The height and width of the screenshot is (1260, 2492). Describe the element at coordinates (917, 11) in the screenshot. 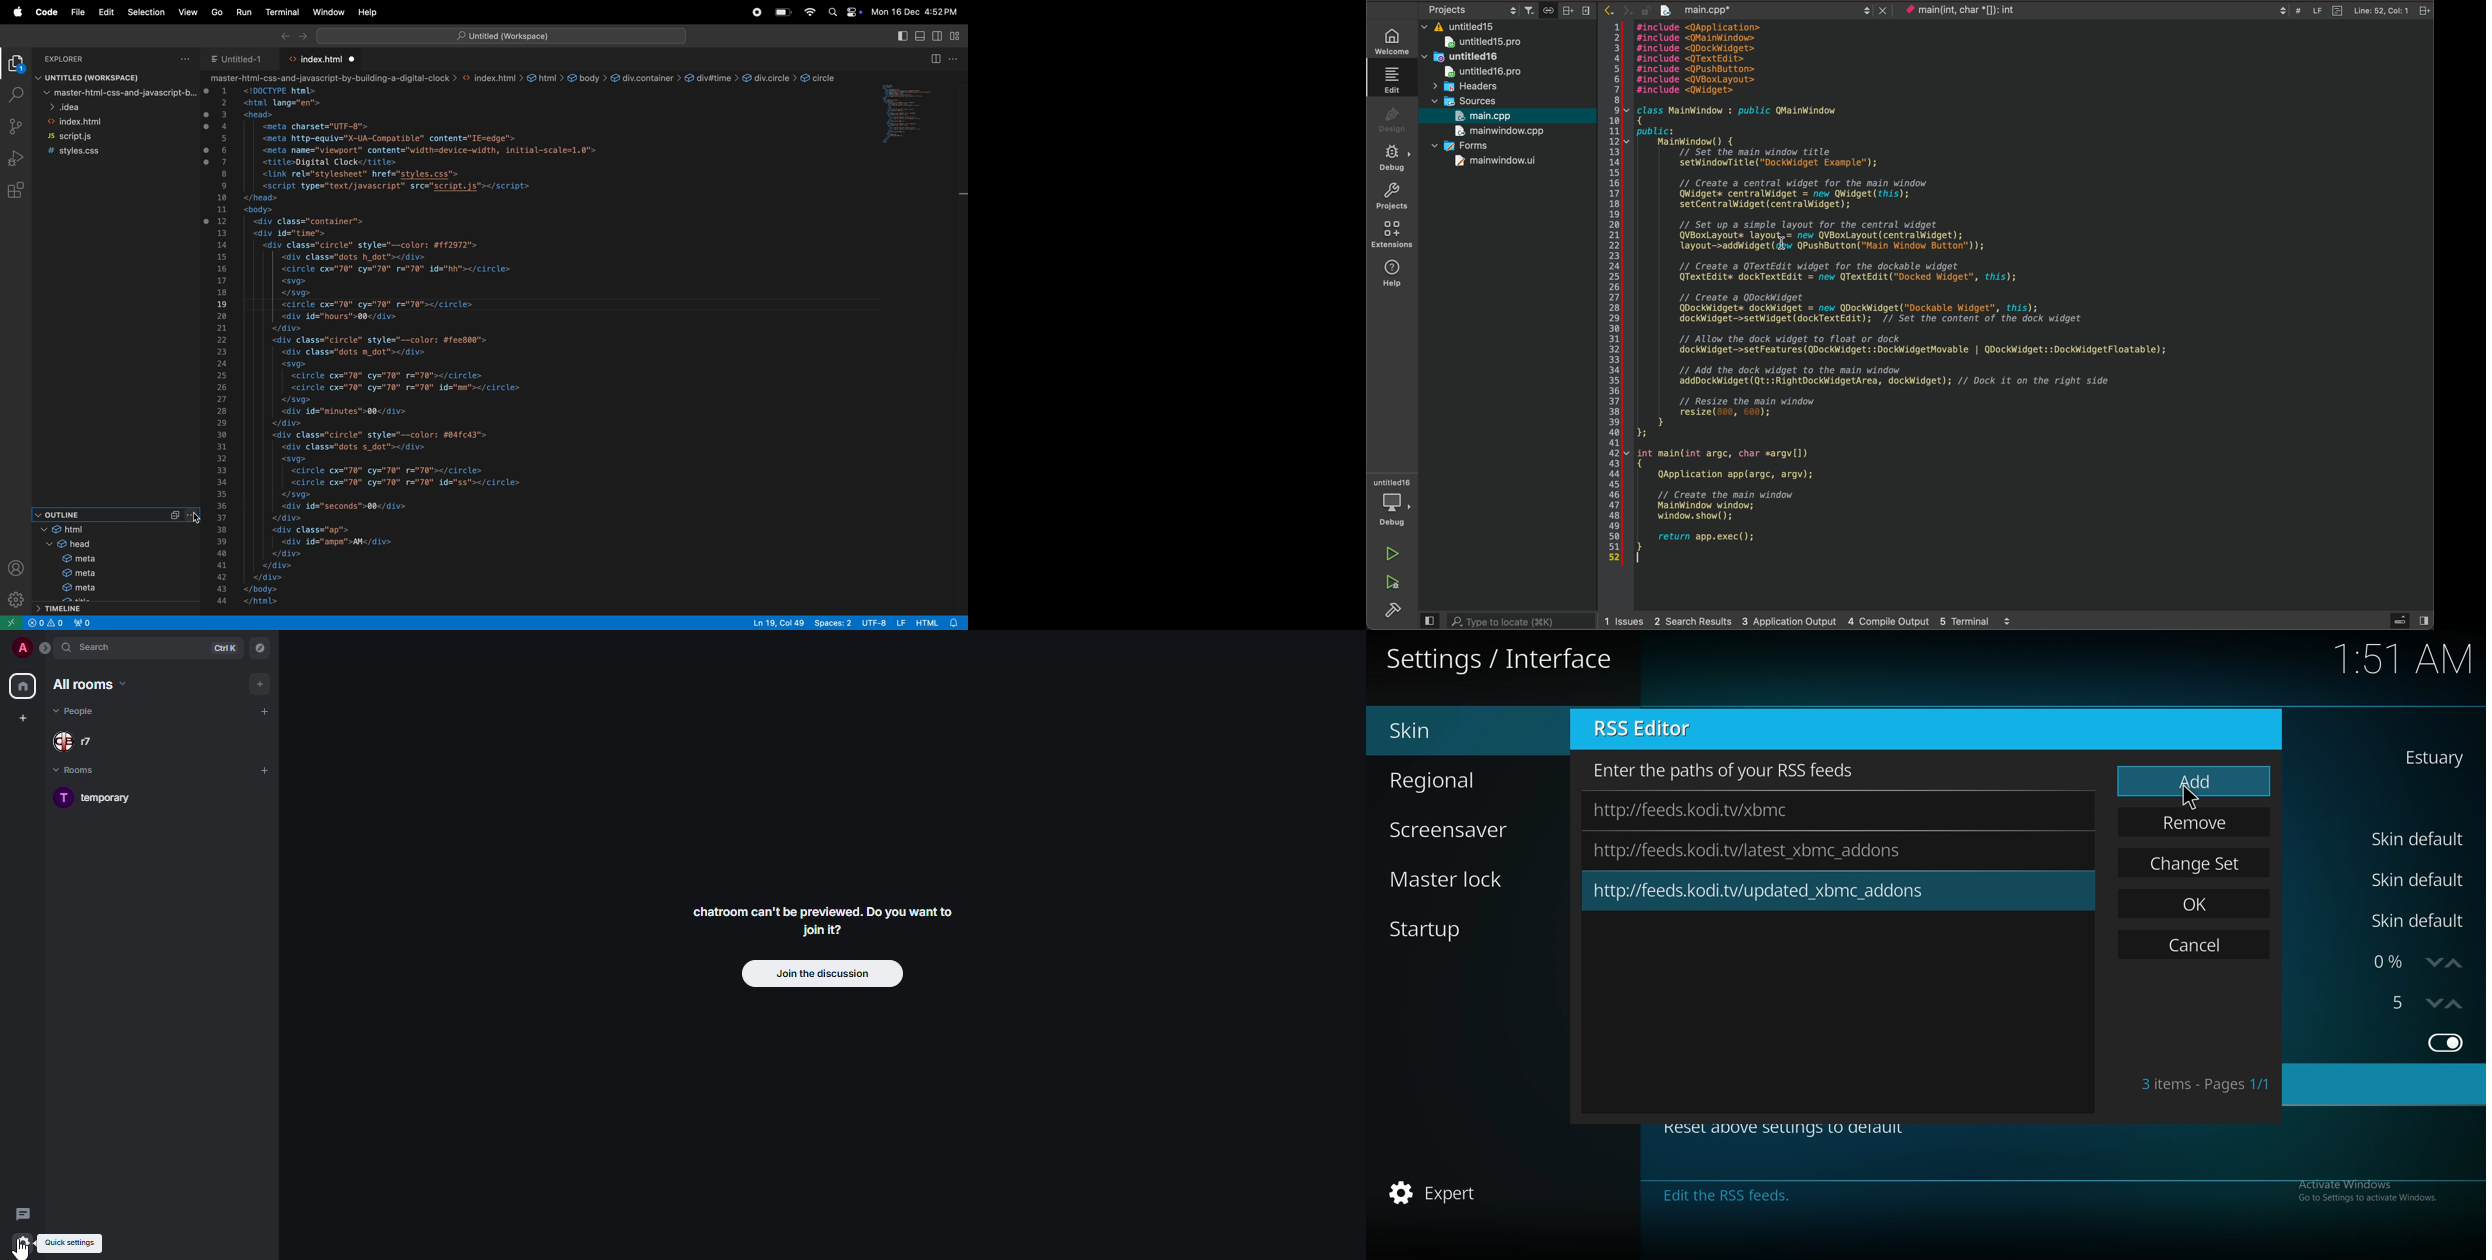

I see `date and time` at that location.